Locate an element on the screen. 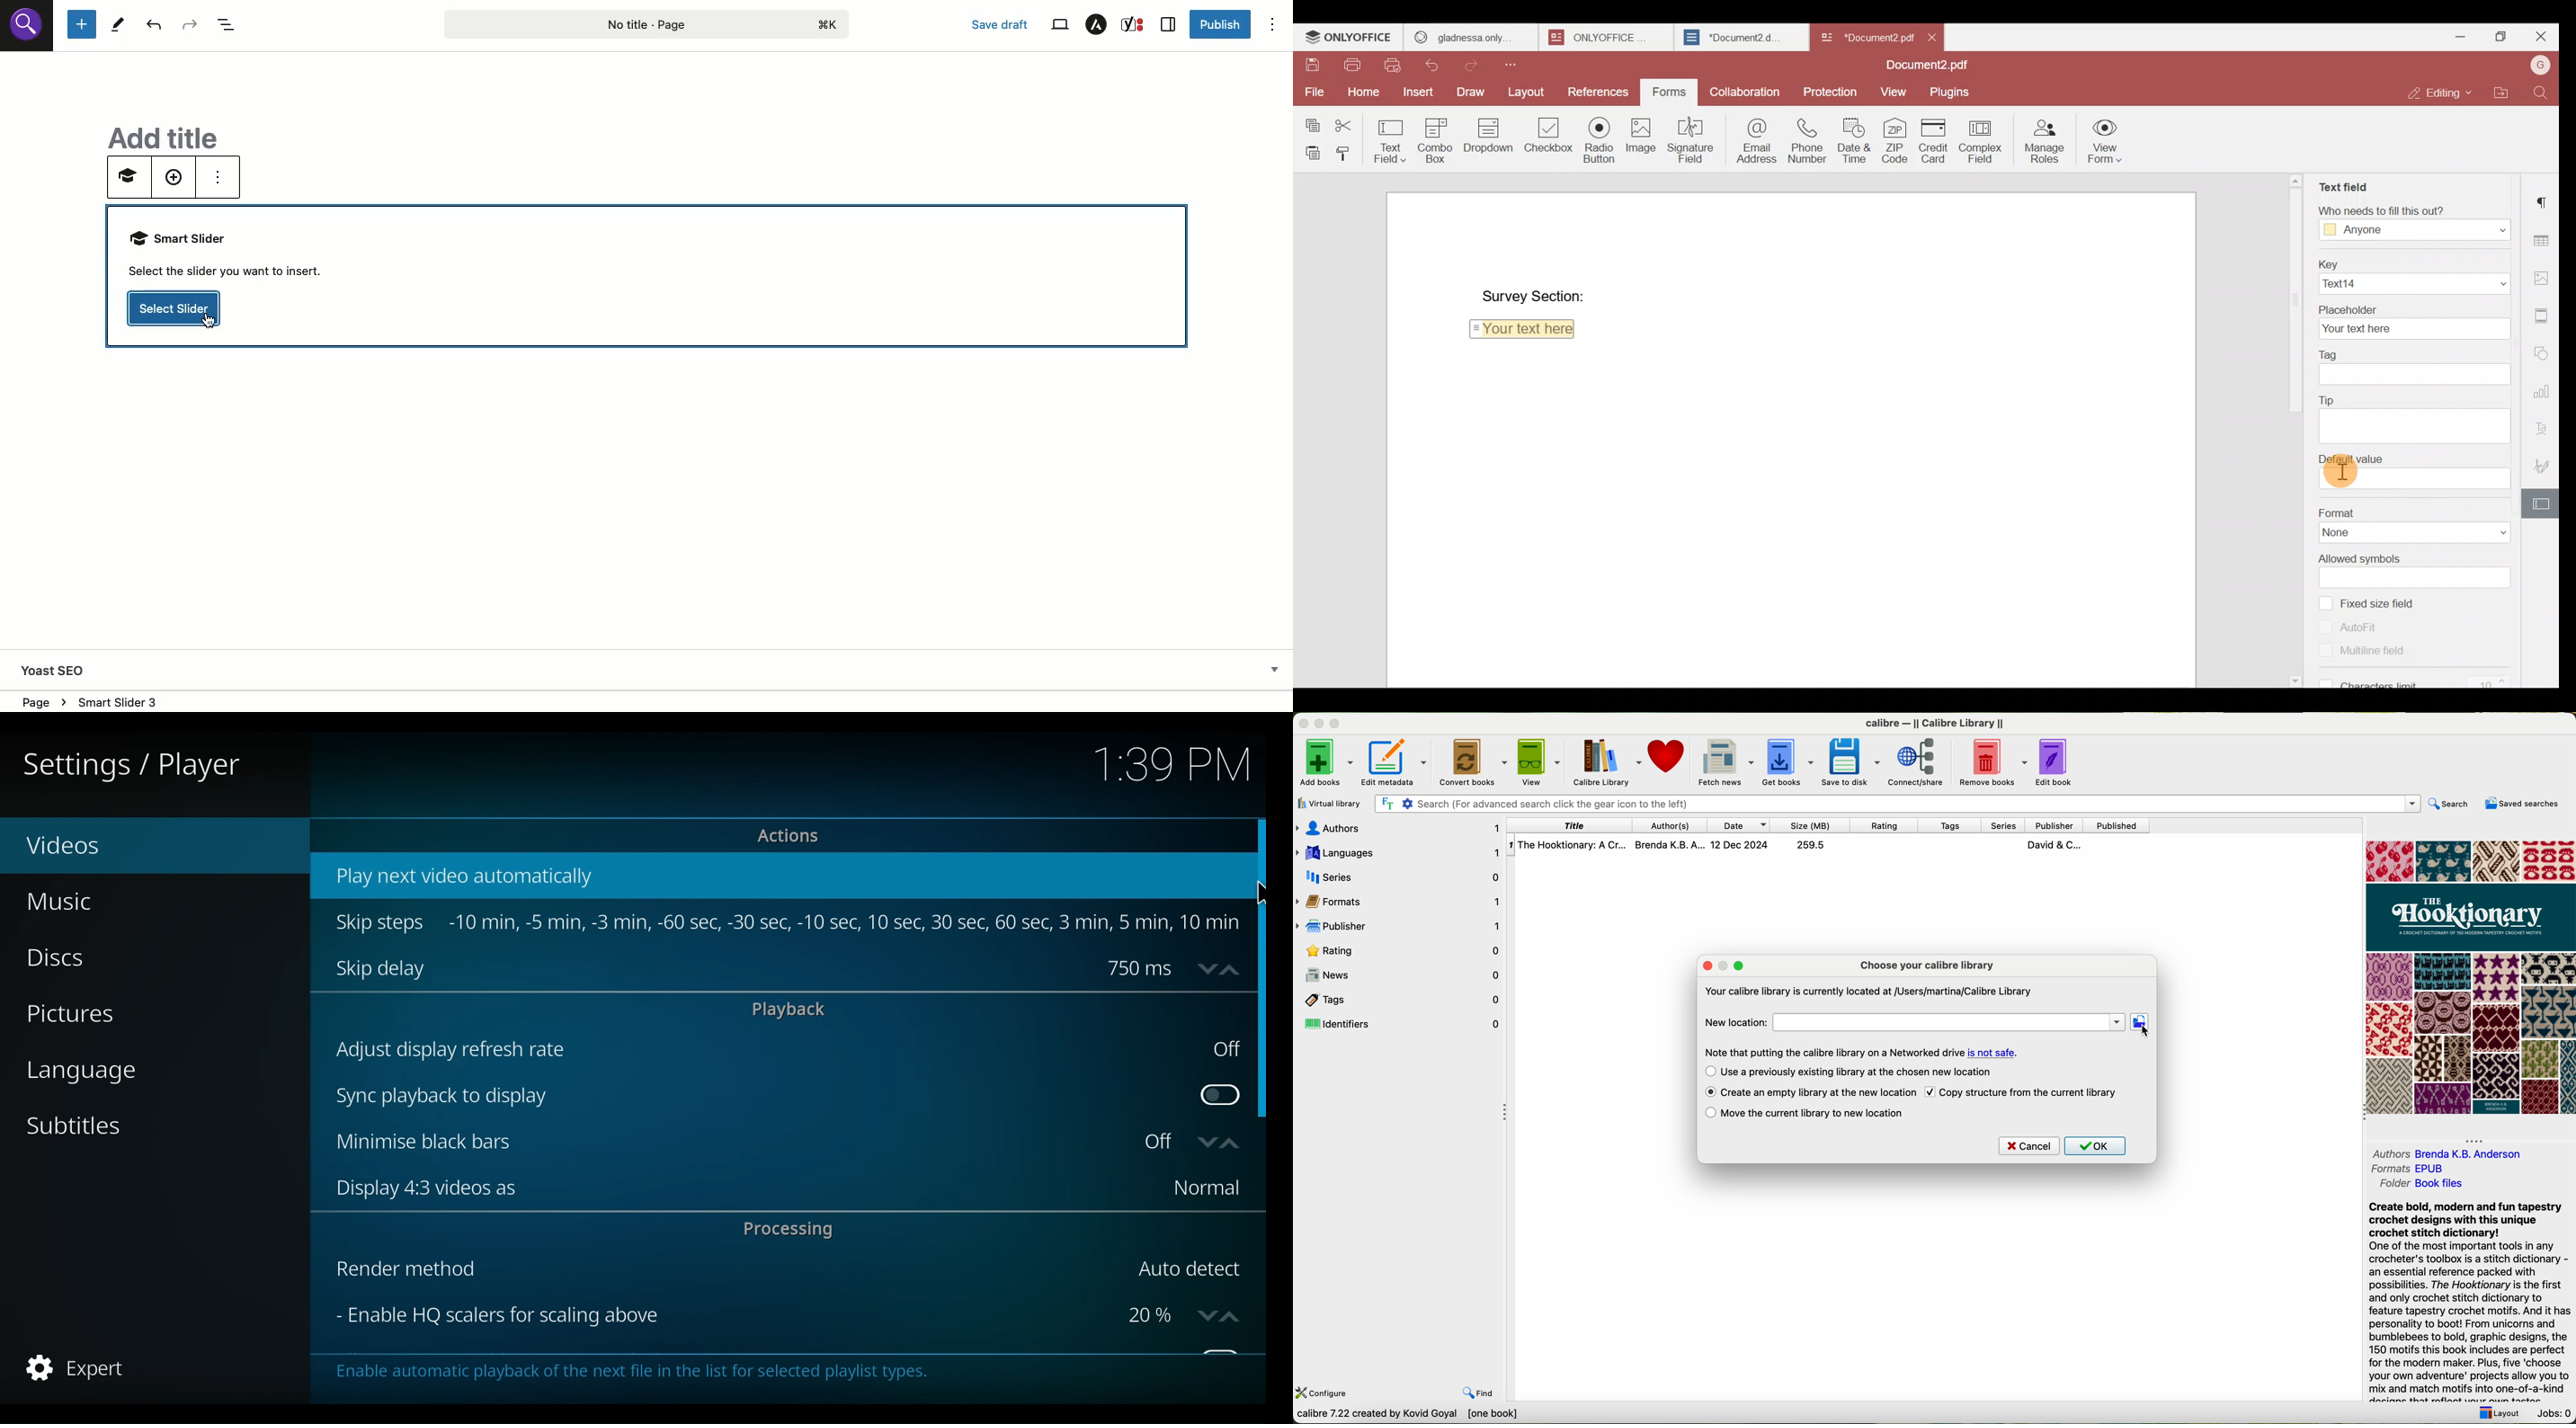 Image resolution: width=2576 pixels, height=1428 pixels. up is located at coordinates (1236, 968).